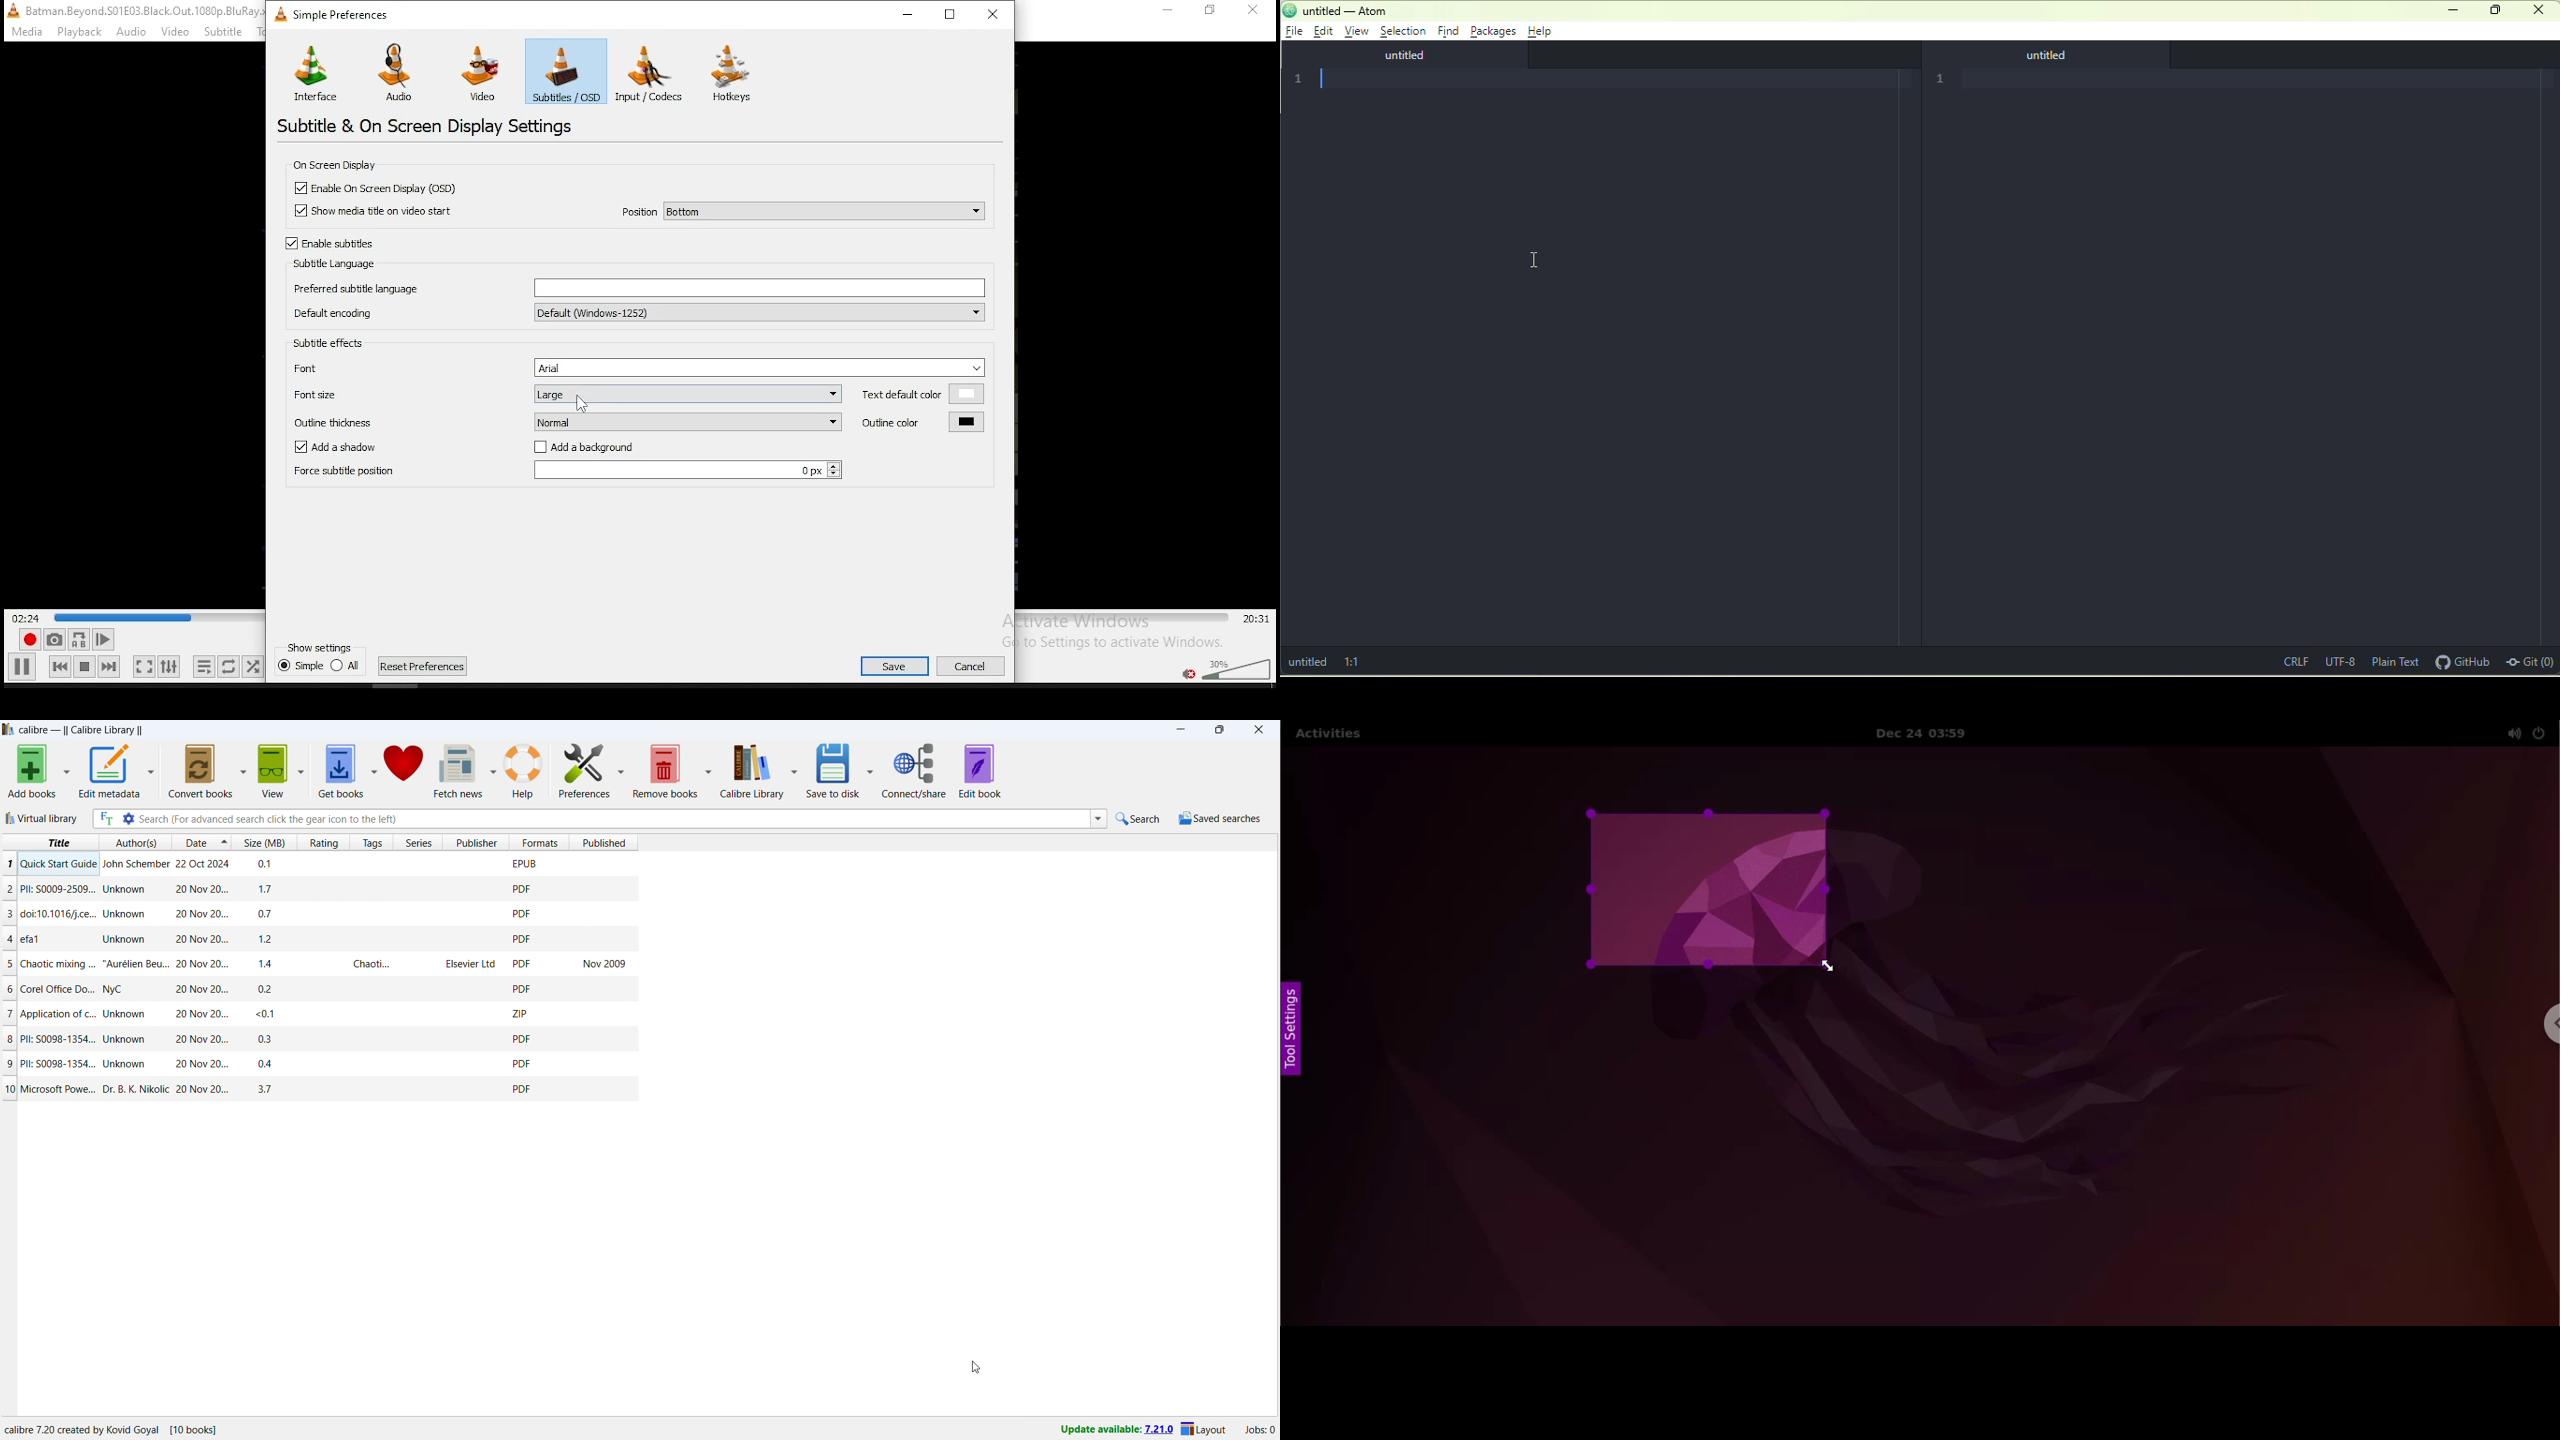 Image resolution: width=2576 pixels, height=1456 pixels. Describe the element at coordinates (732, 72) in the screenshot. I see `hotkeys` at that location.